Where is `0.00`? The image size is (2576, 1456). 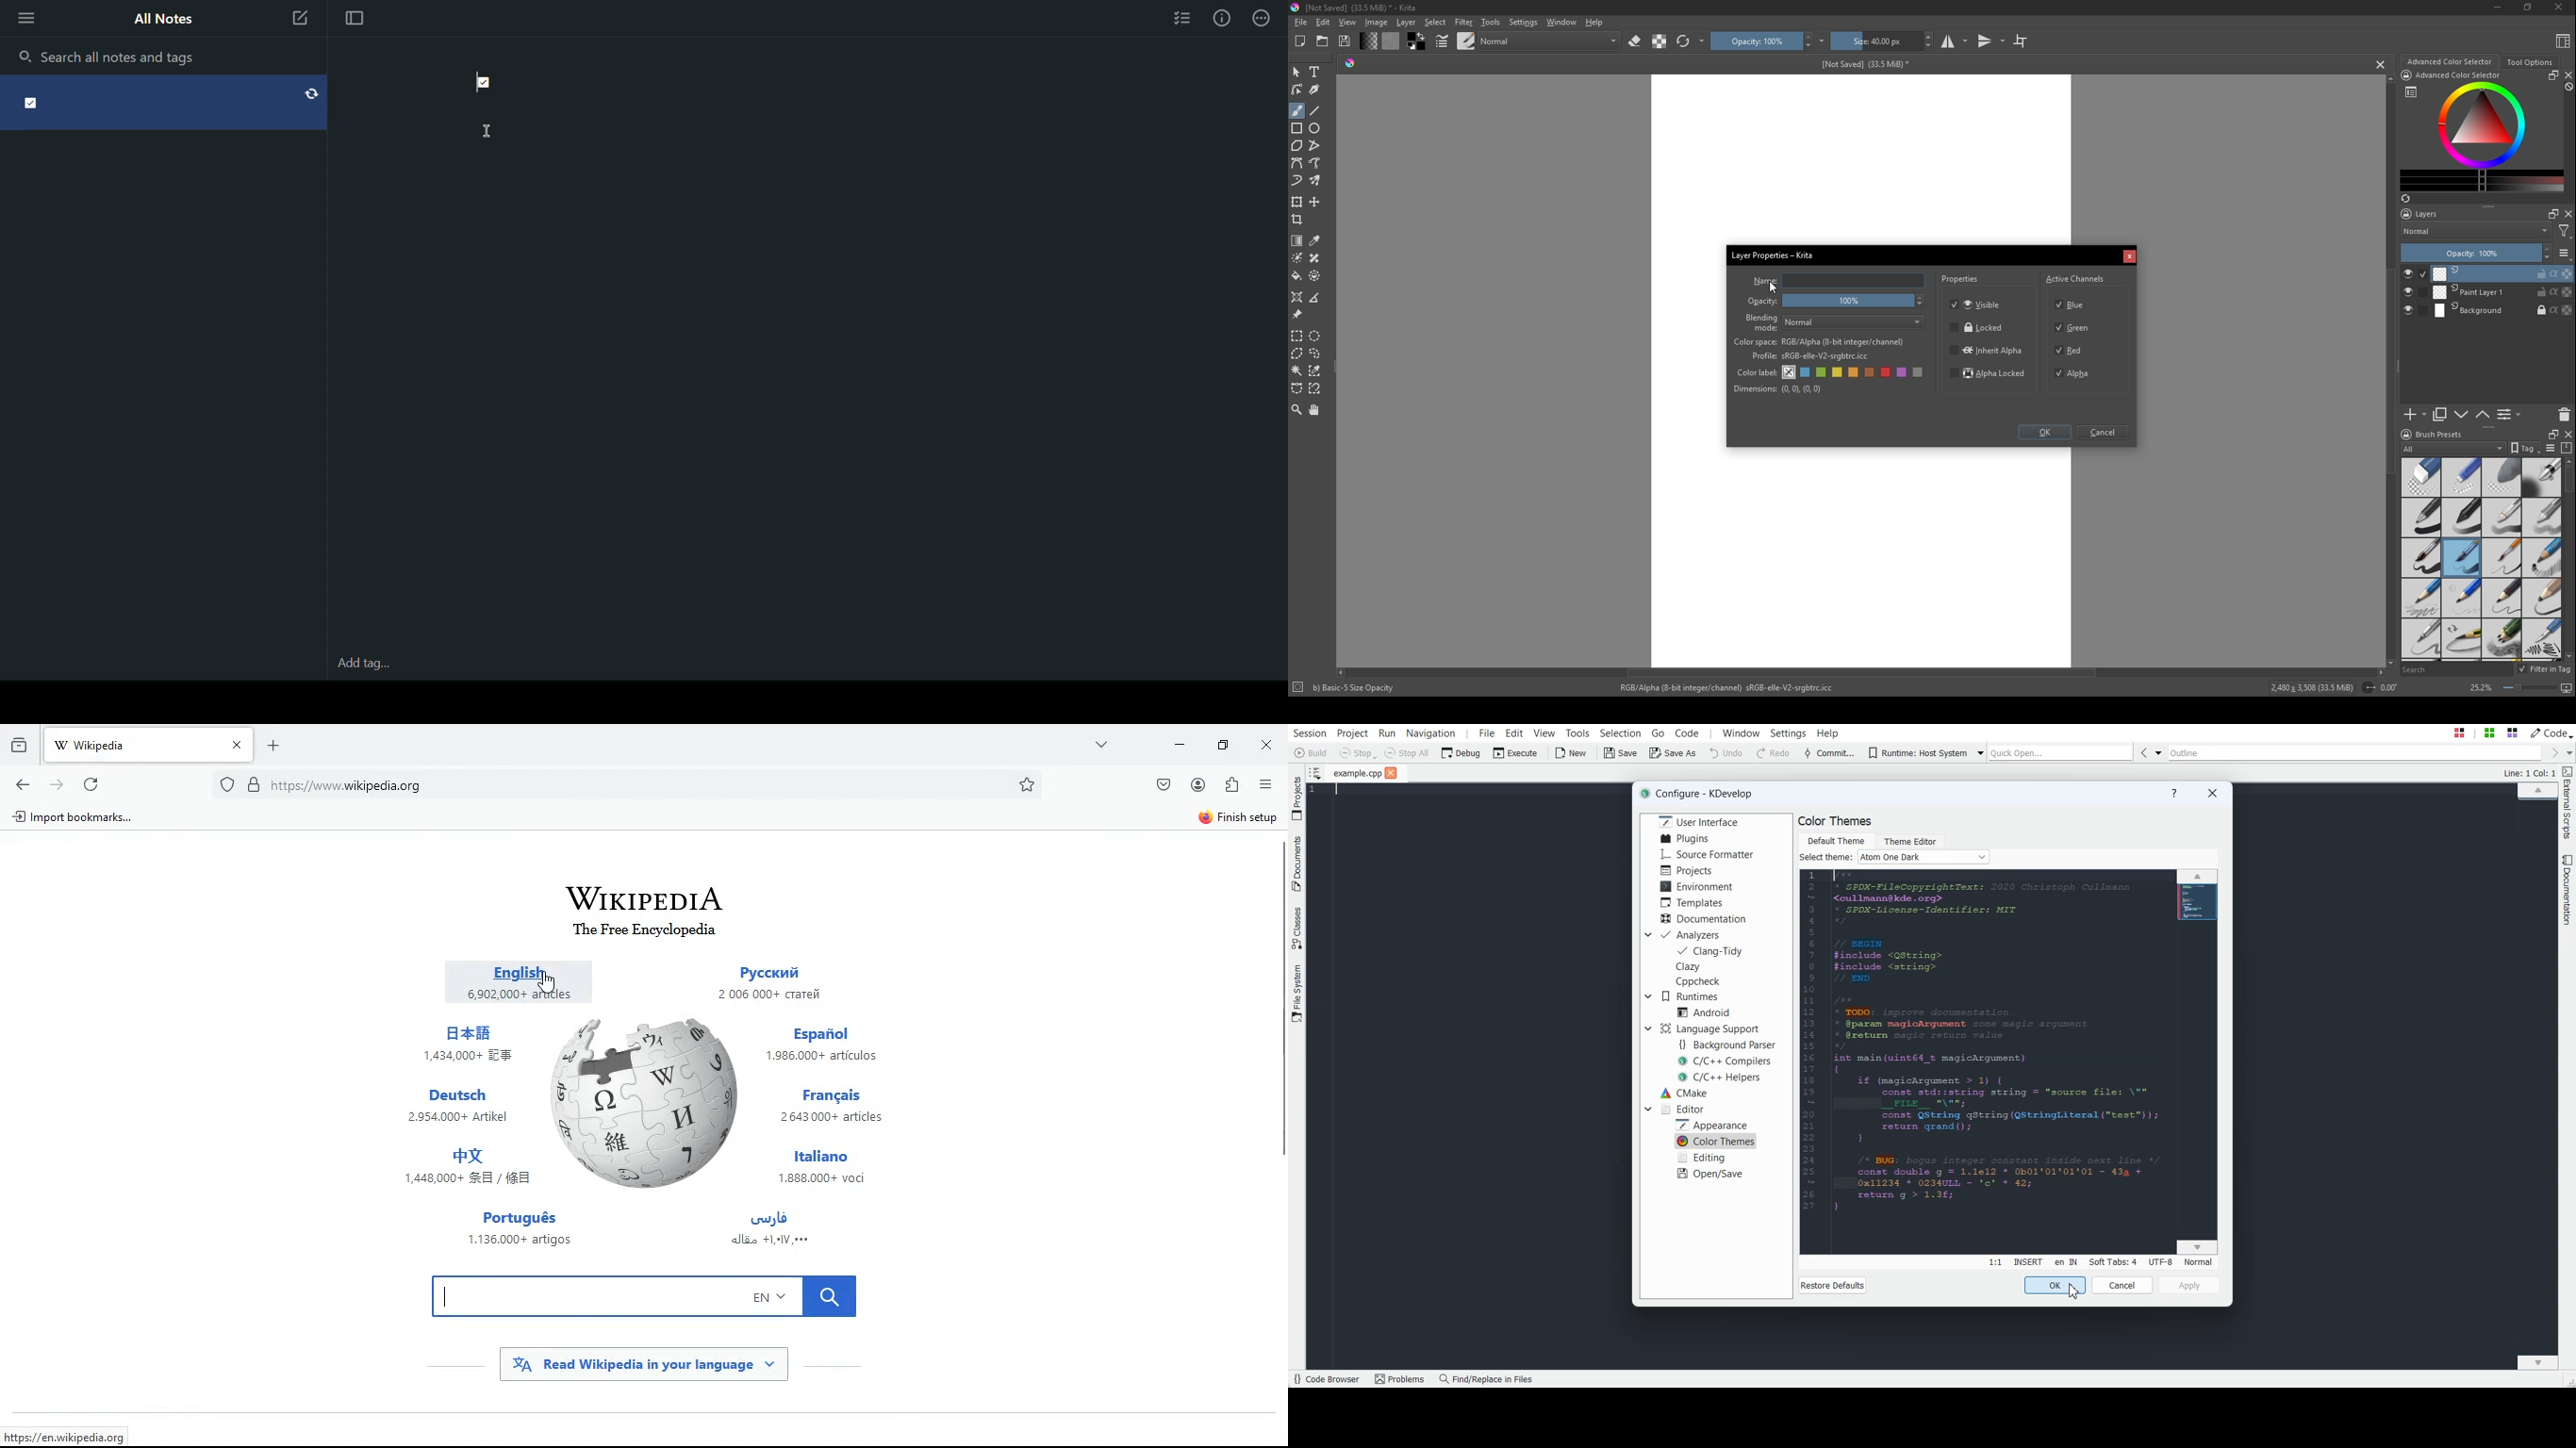 0.00 is located at coordinates (2393, 688).